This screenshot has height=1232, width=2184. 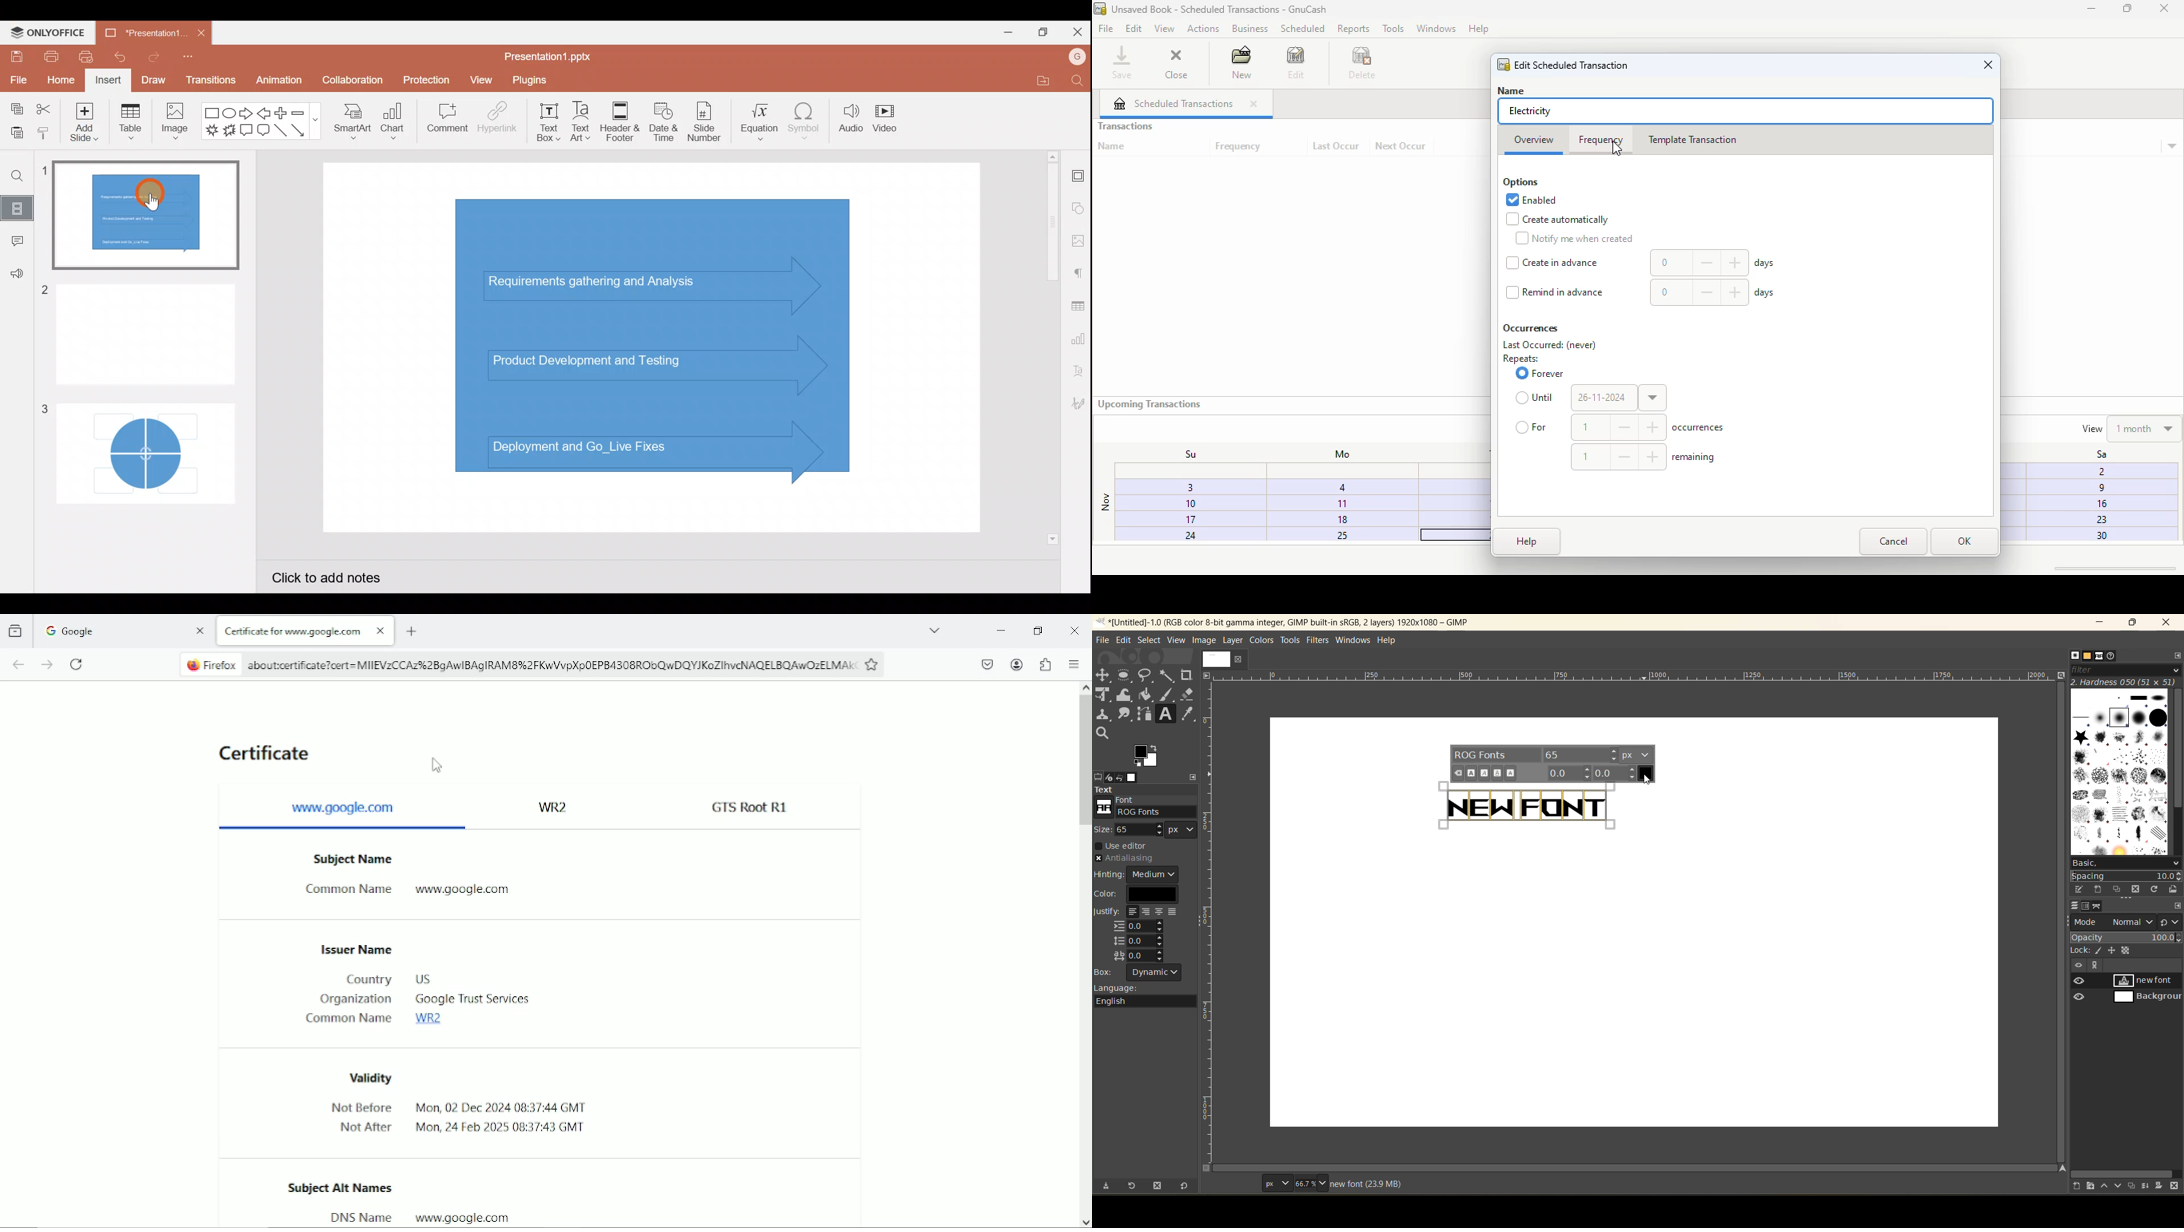 What do you see at coordinates (1038, 630) in the screenshot?
I see `Restore down` at bounding box center [1038, 630].